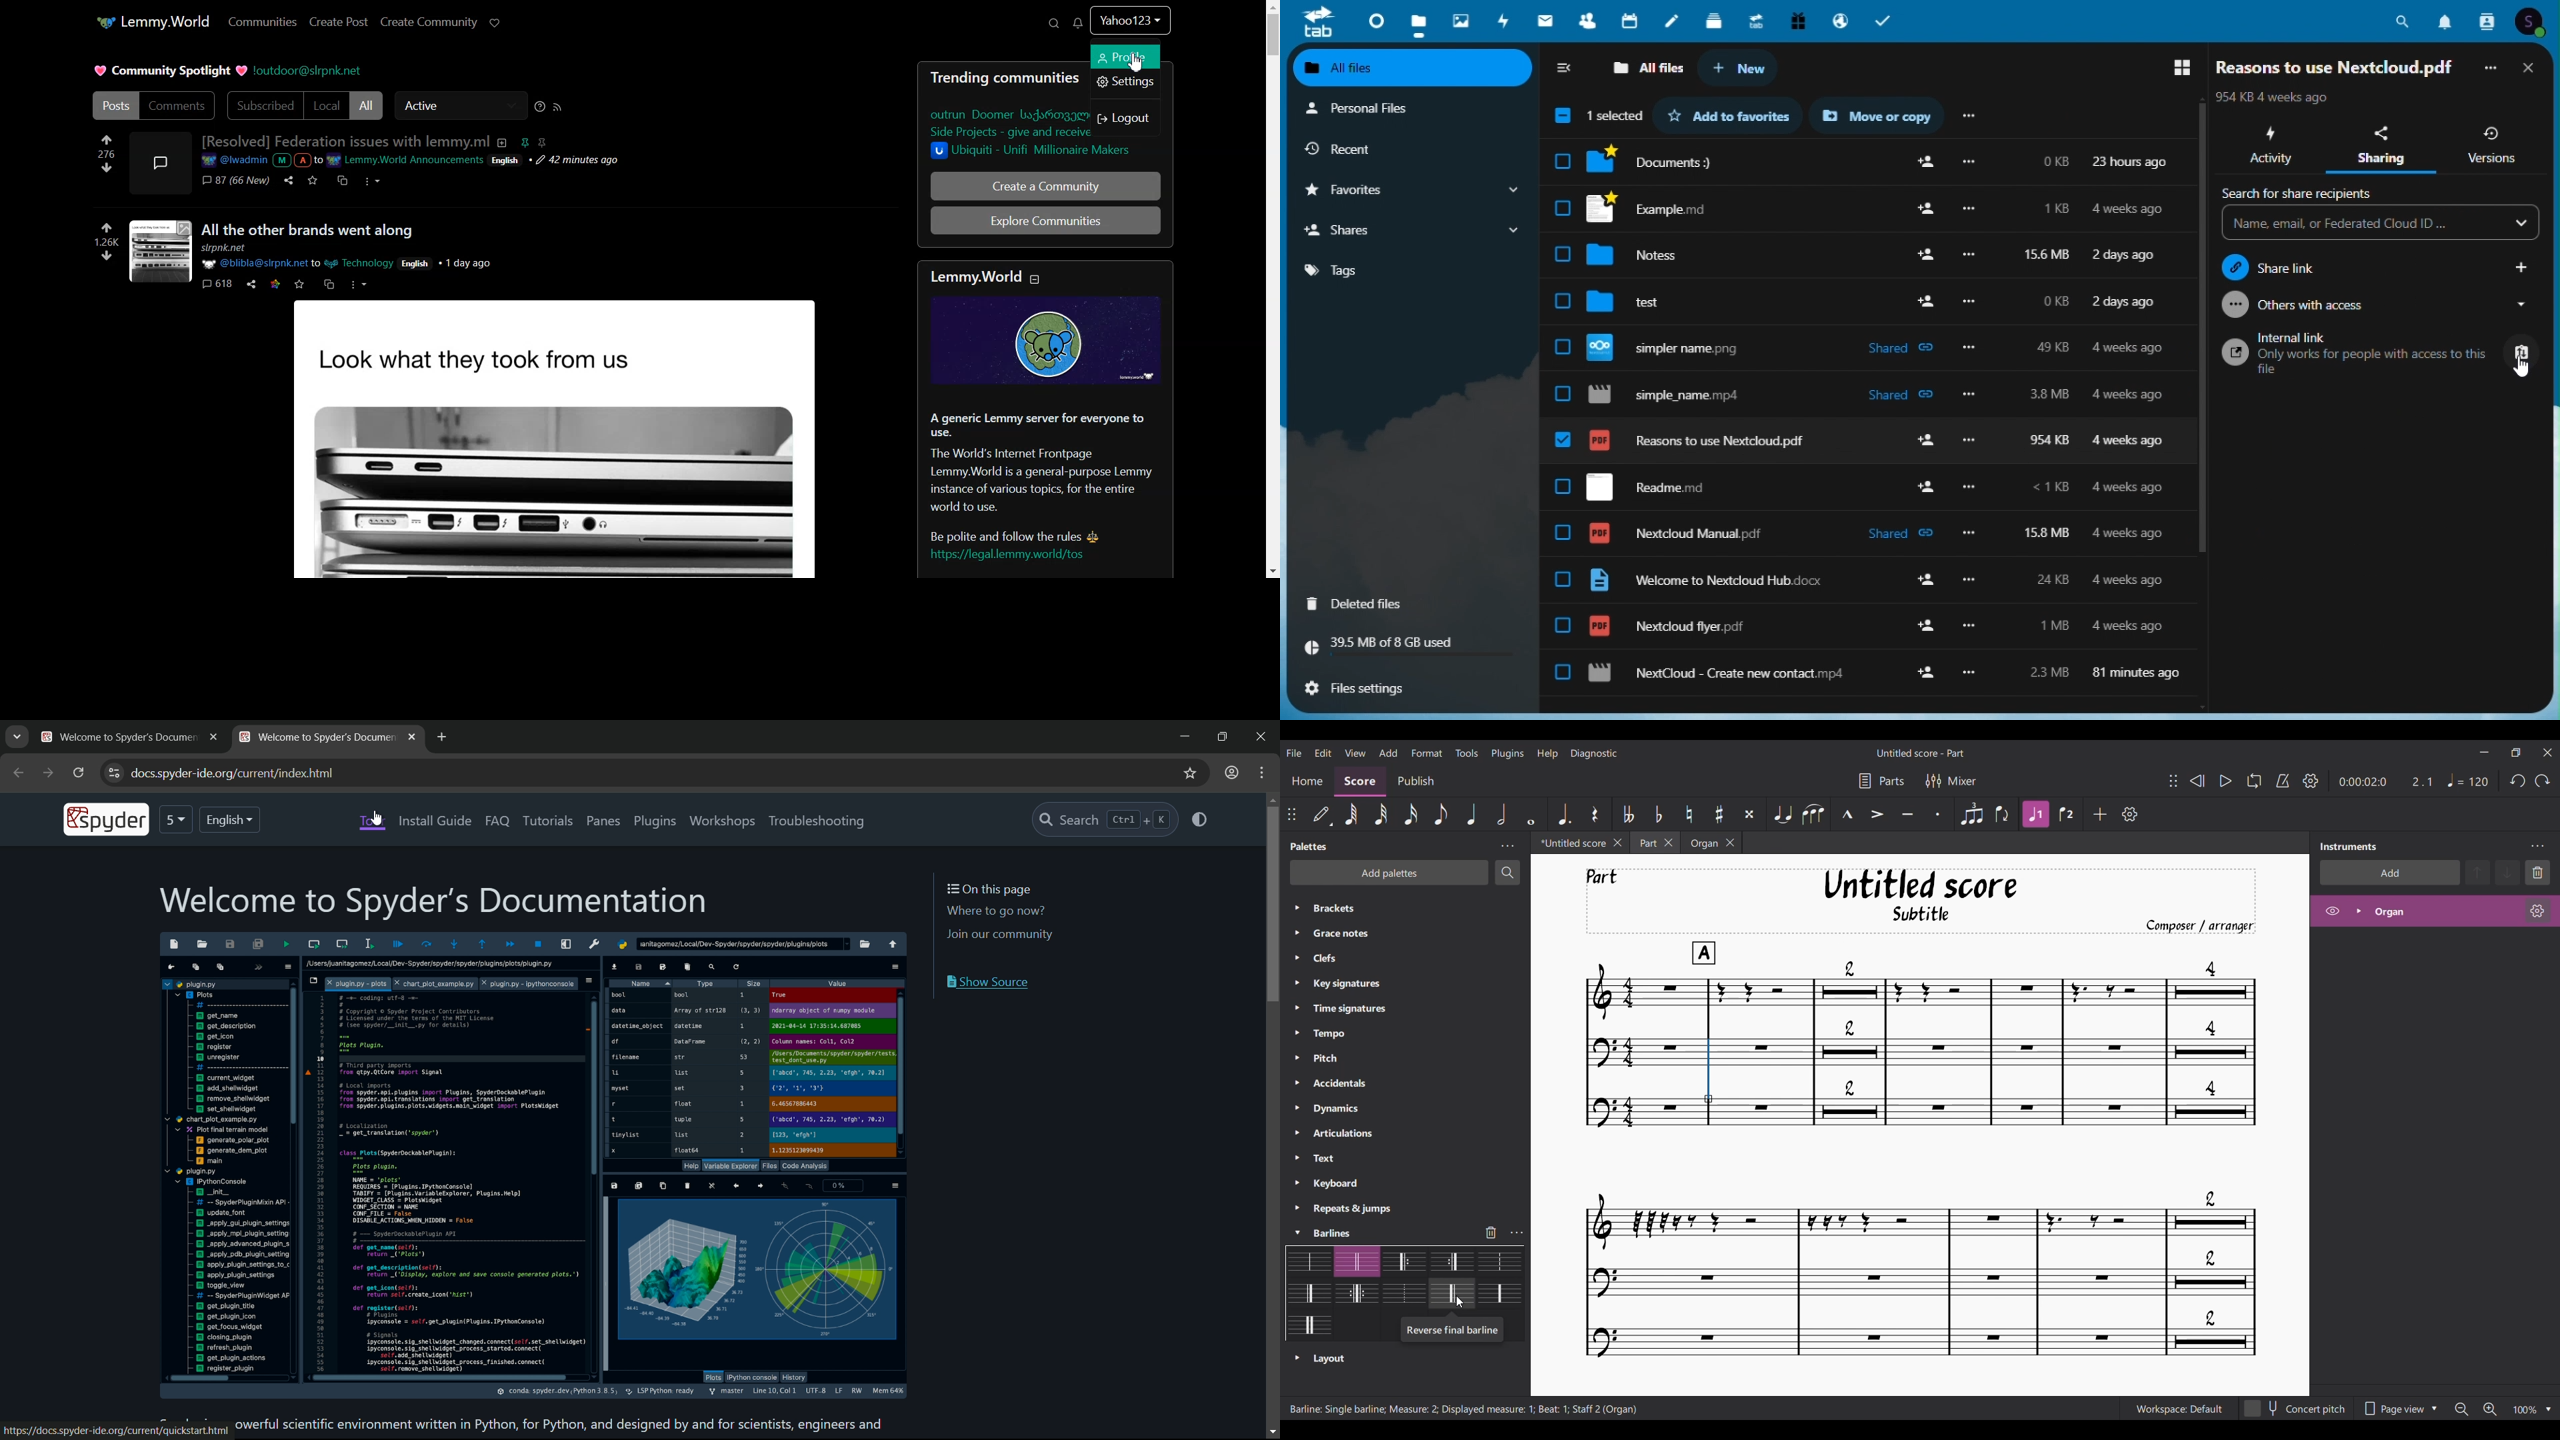 The width and height of the screenshot is (2576, 1456). I want to click on Highlighted after current selection, so click(2035, 815).